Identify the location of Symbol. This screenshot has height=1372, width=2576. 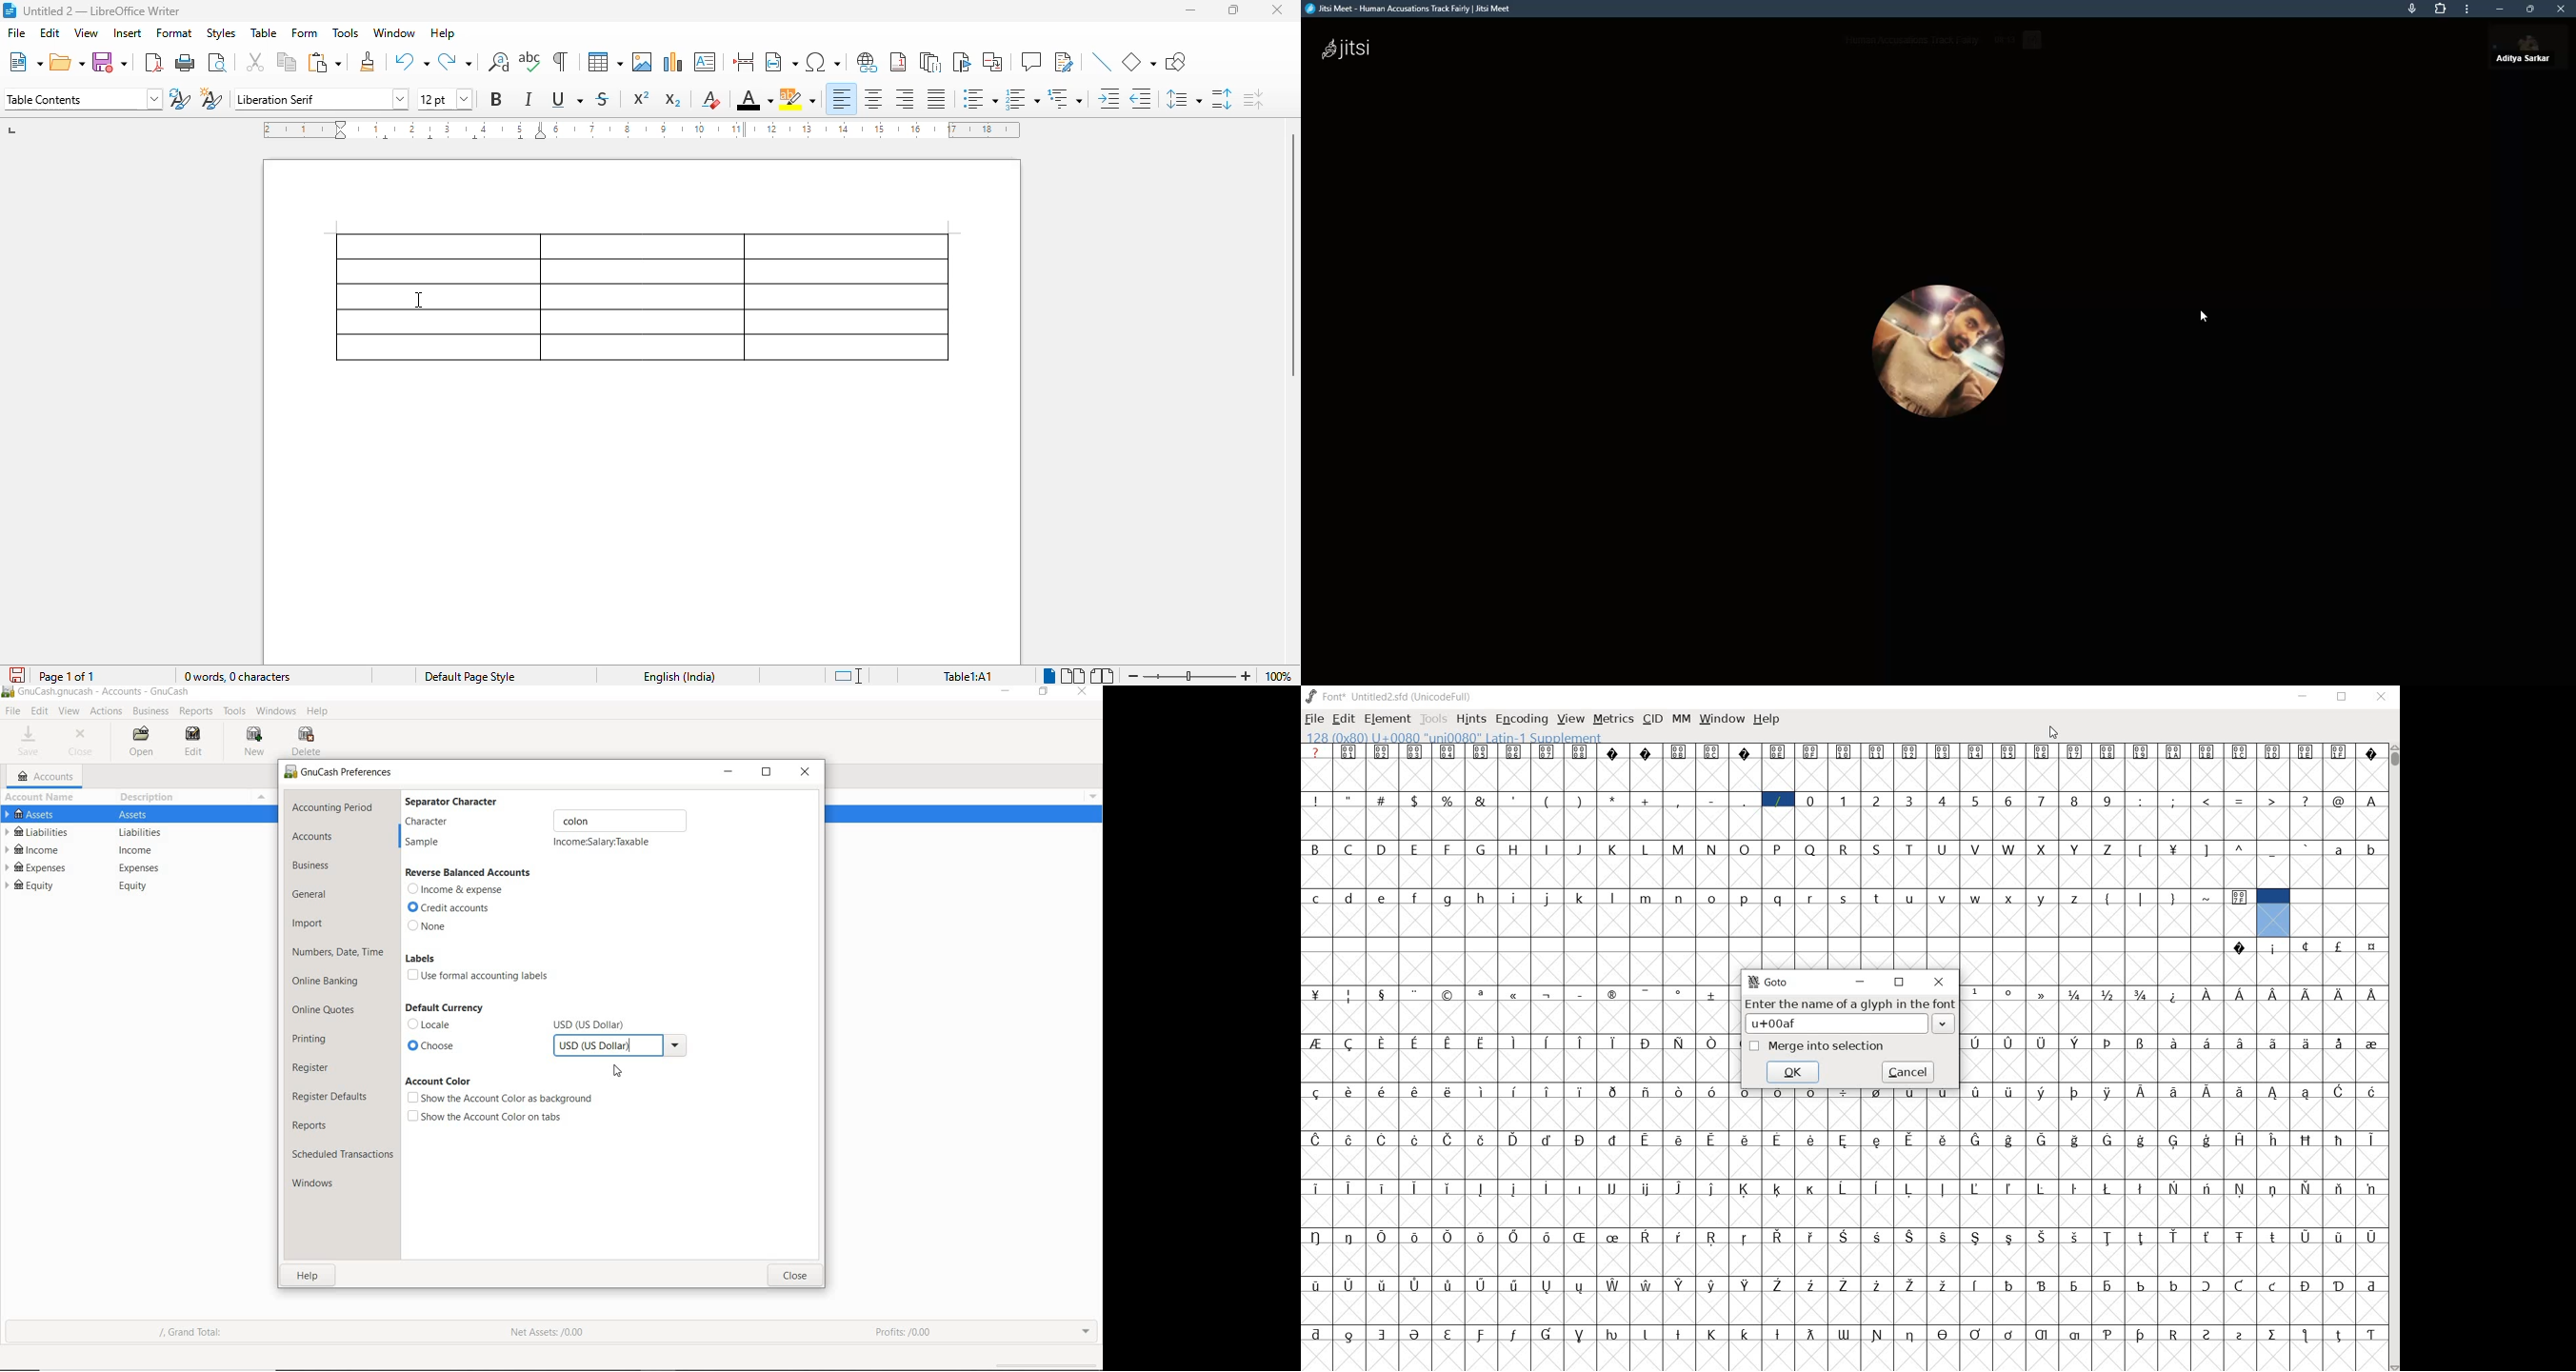
(1615, 1236).